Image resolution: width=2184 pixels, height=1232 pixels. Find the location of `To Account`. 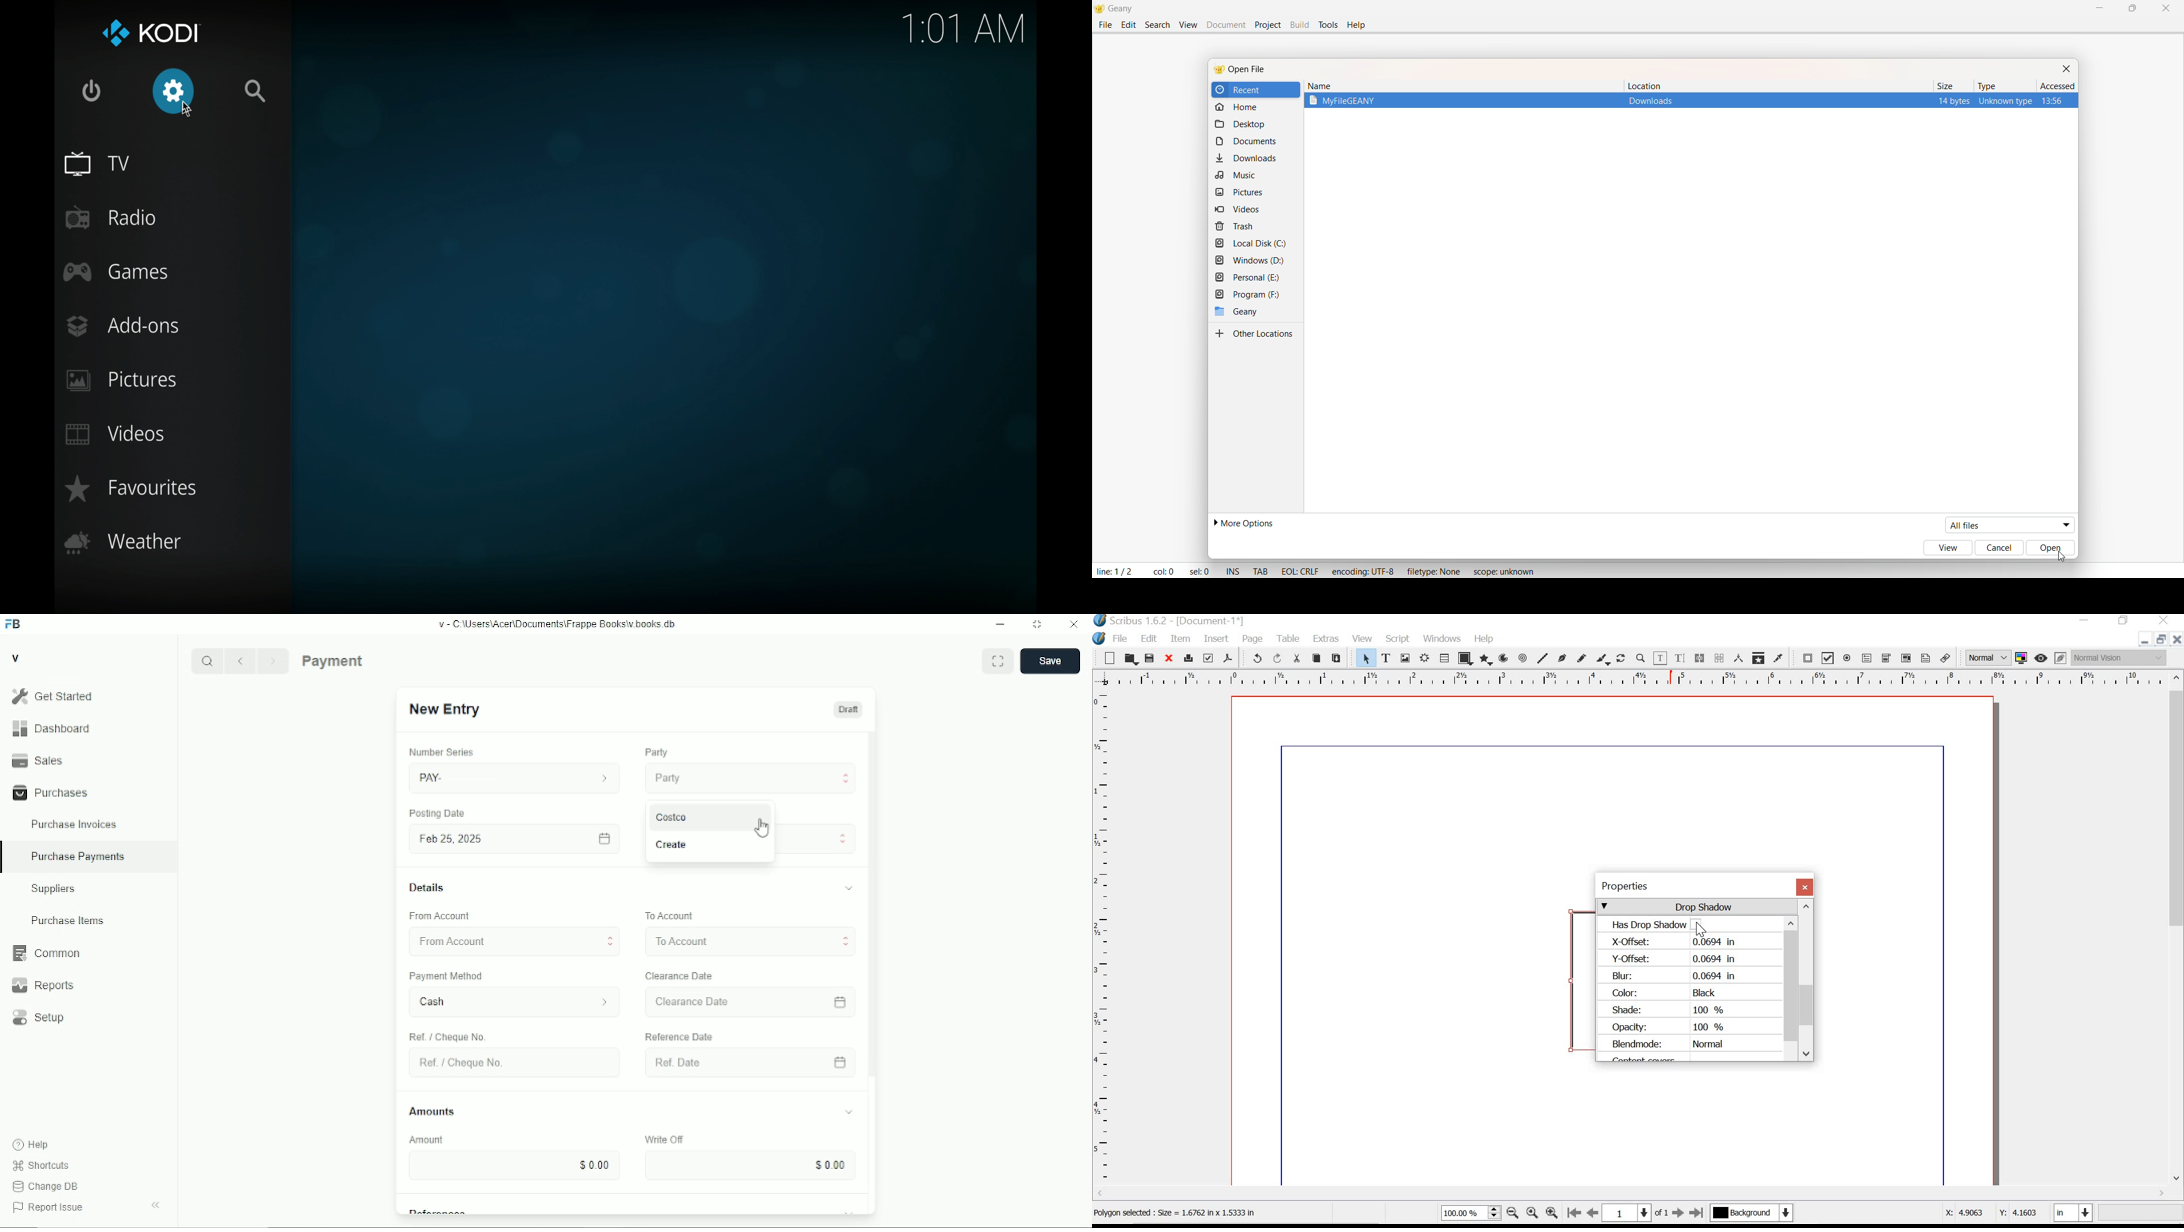

To Account is located at coordinates (667, 914).